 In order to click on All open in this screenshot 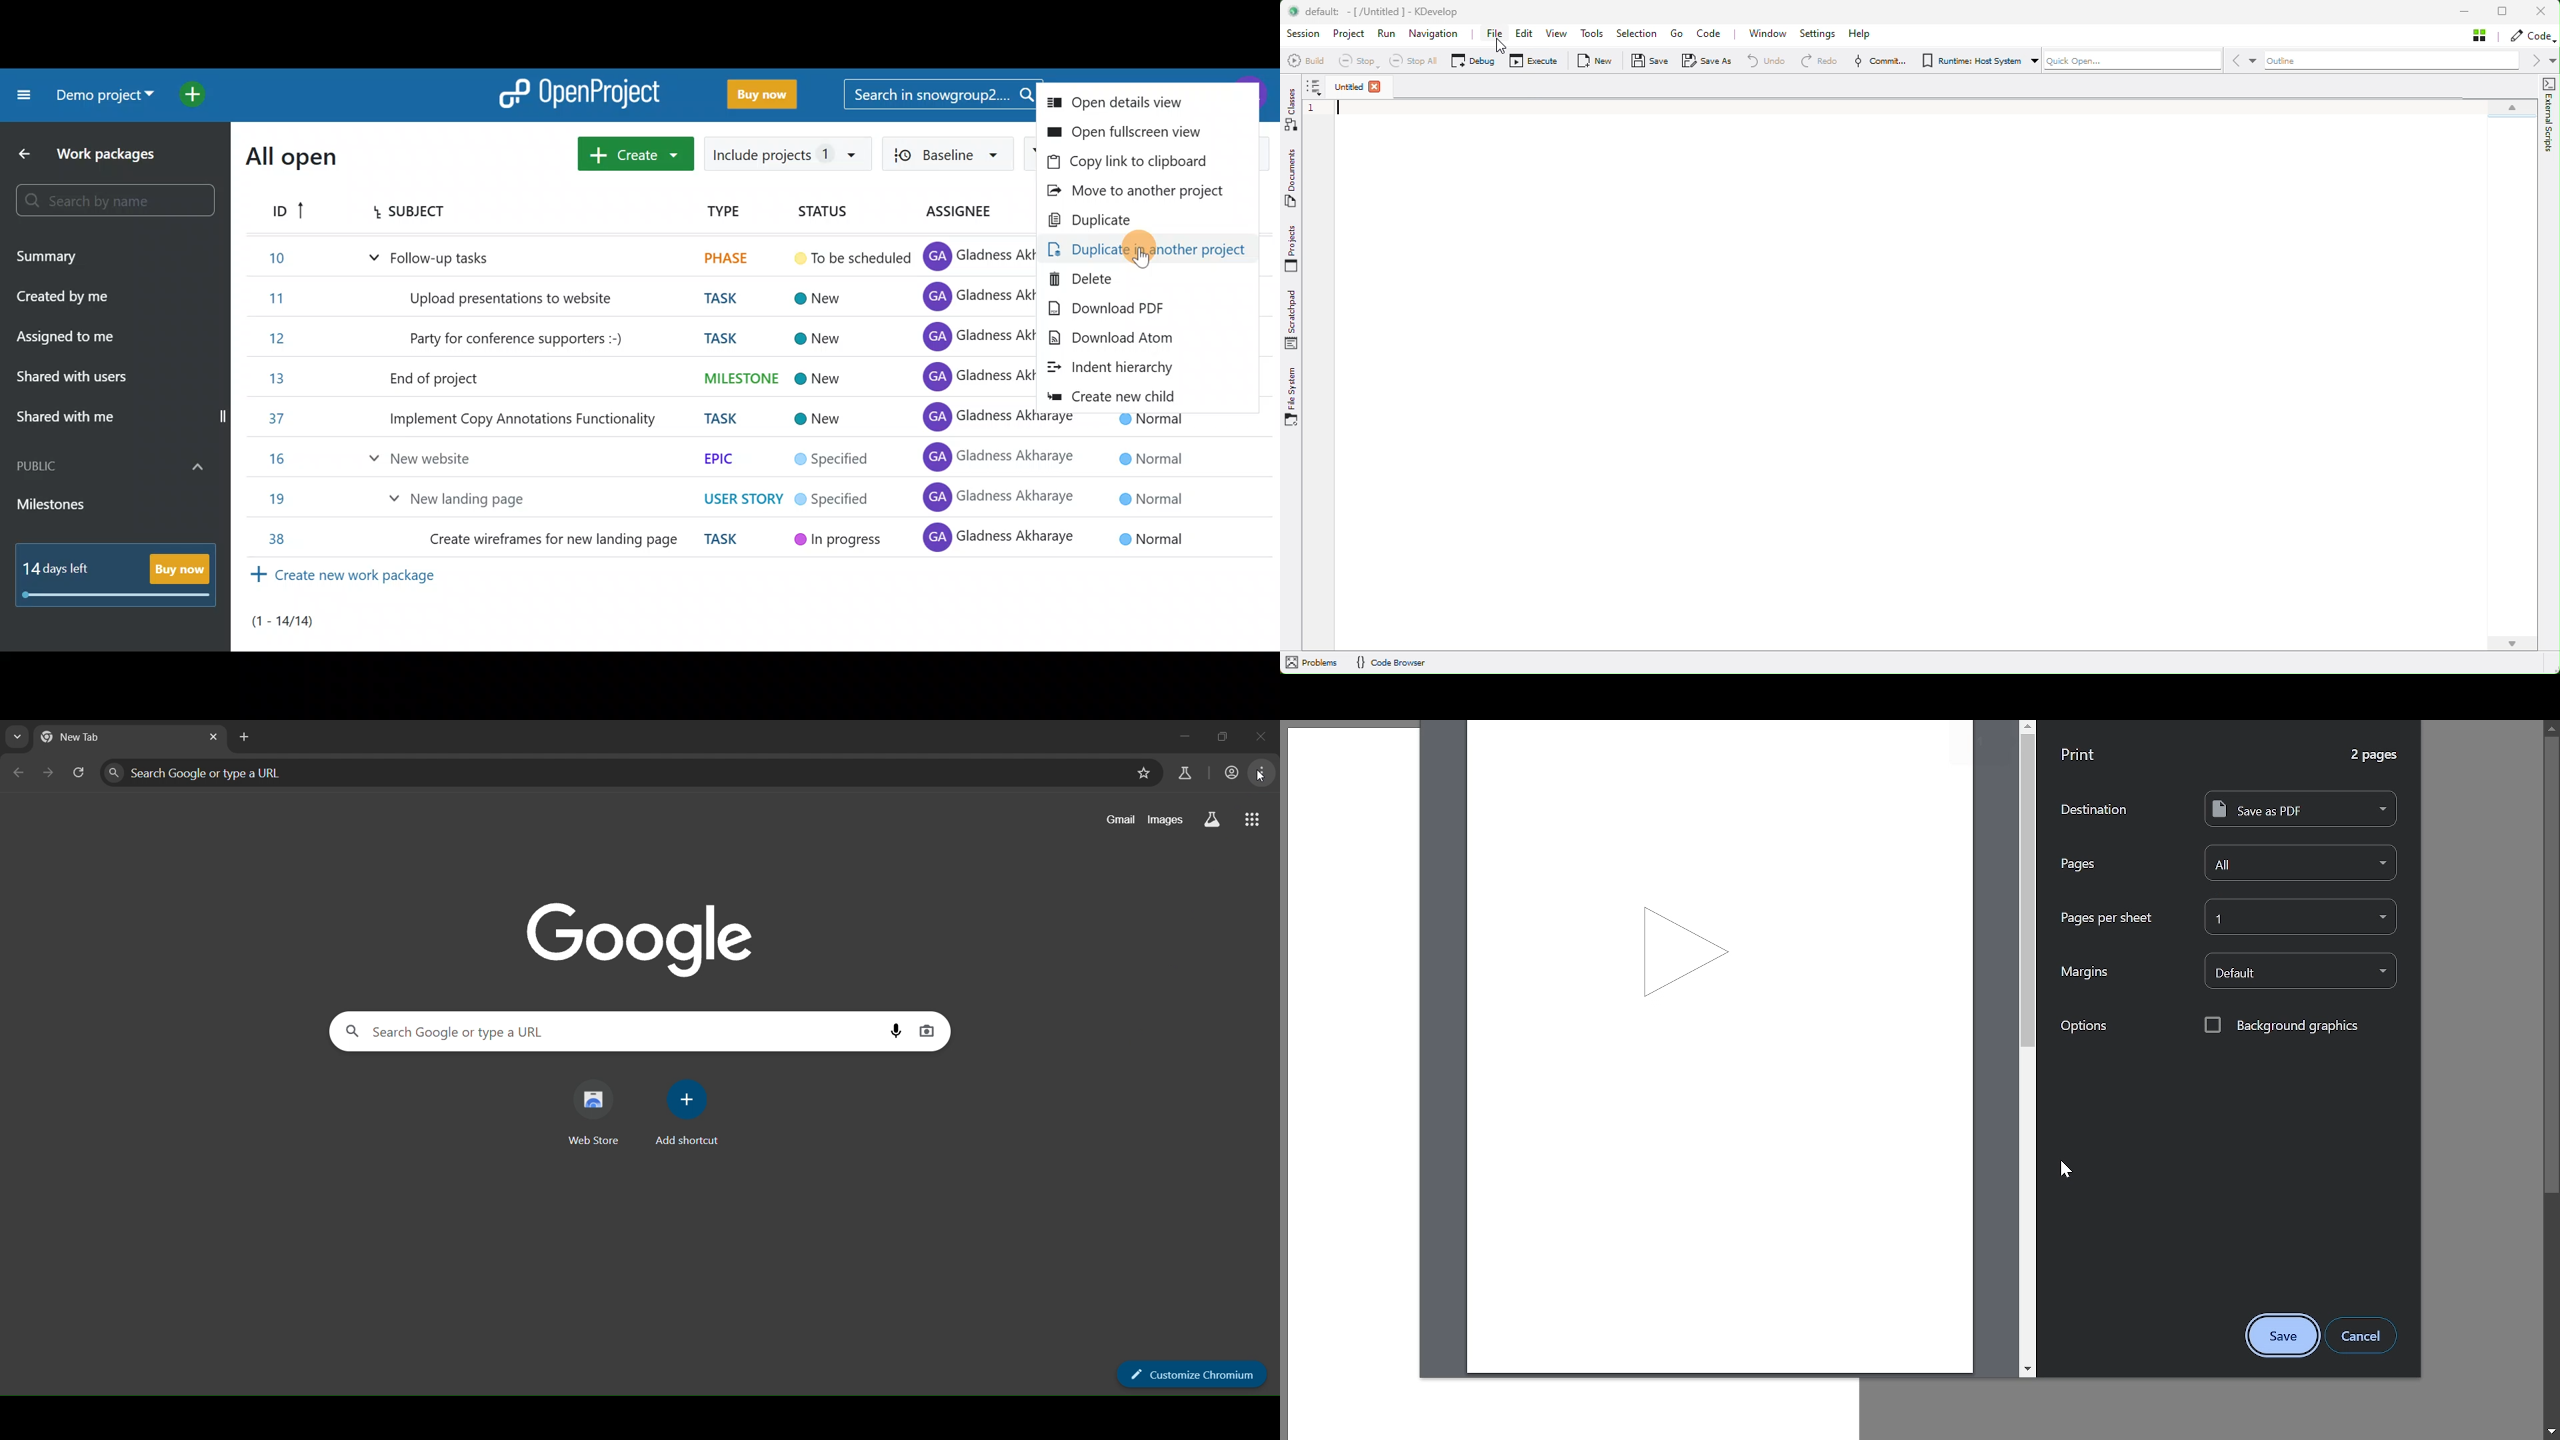, I will do `click(299, 157)`.